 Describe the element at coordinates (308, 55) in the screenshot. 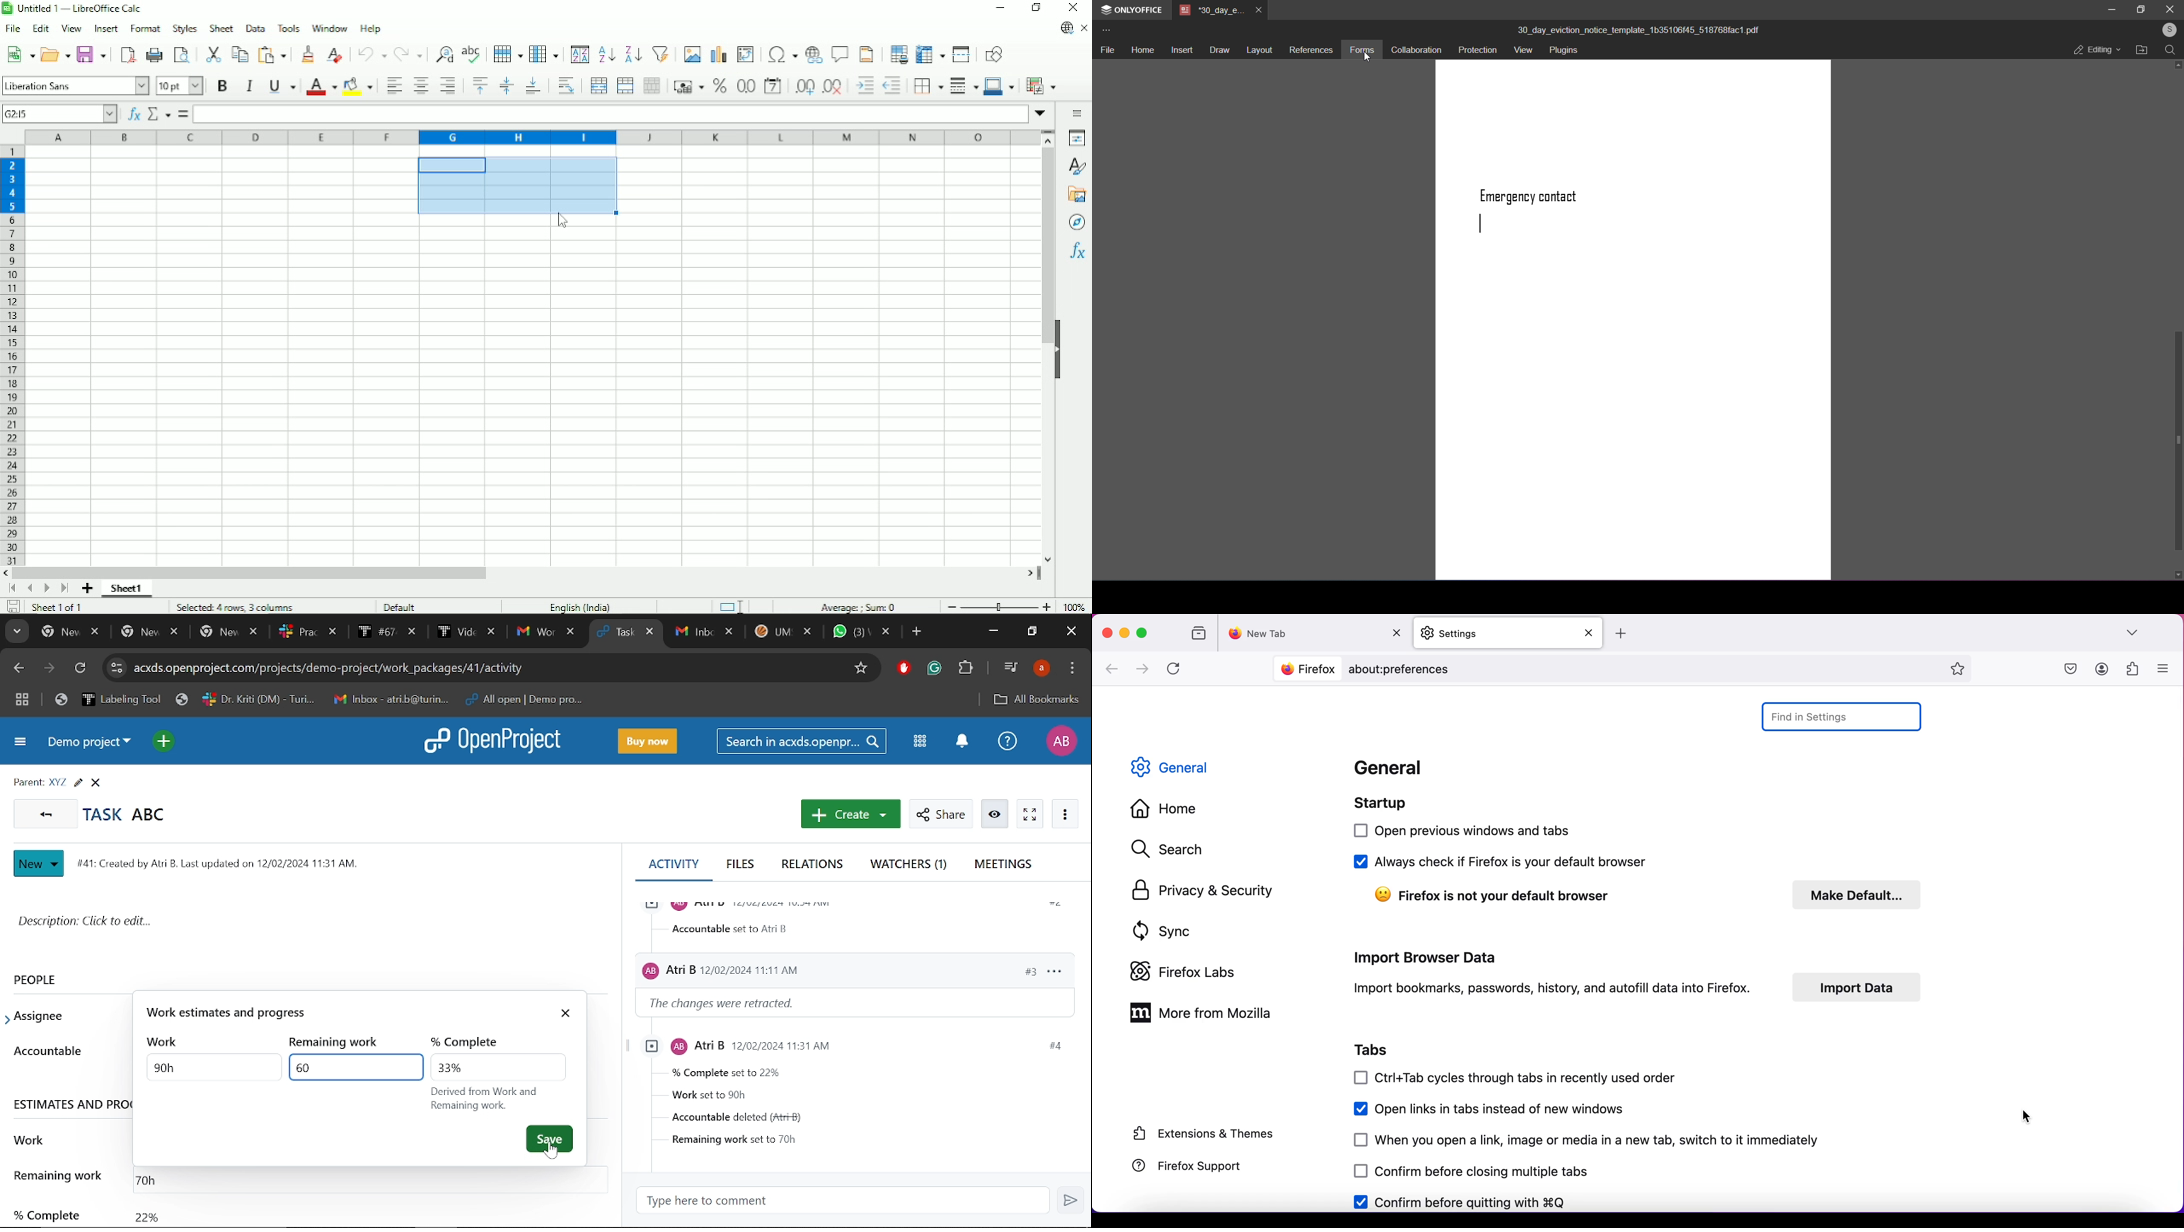

I see `Clone formatting` at that location.